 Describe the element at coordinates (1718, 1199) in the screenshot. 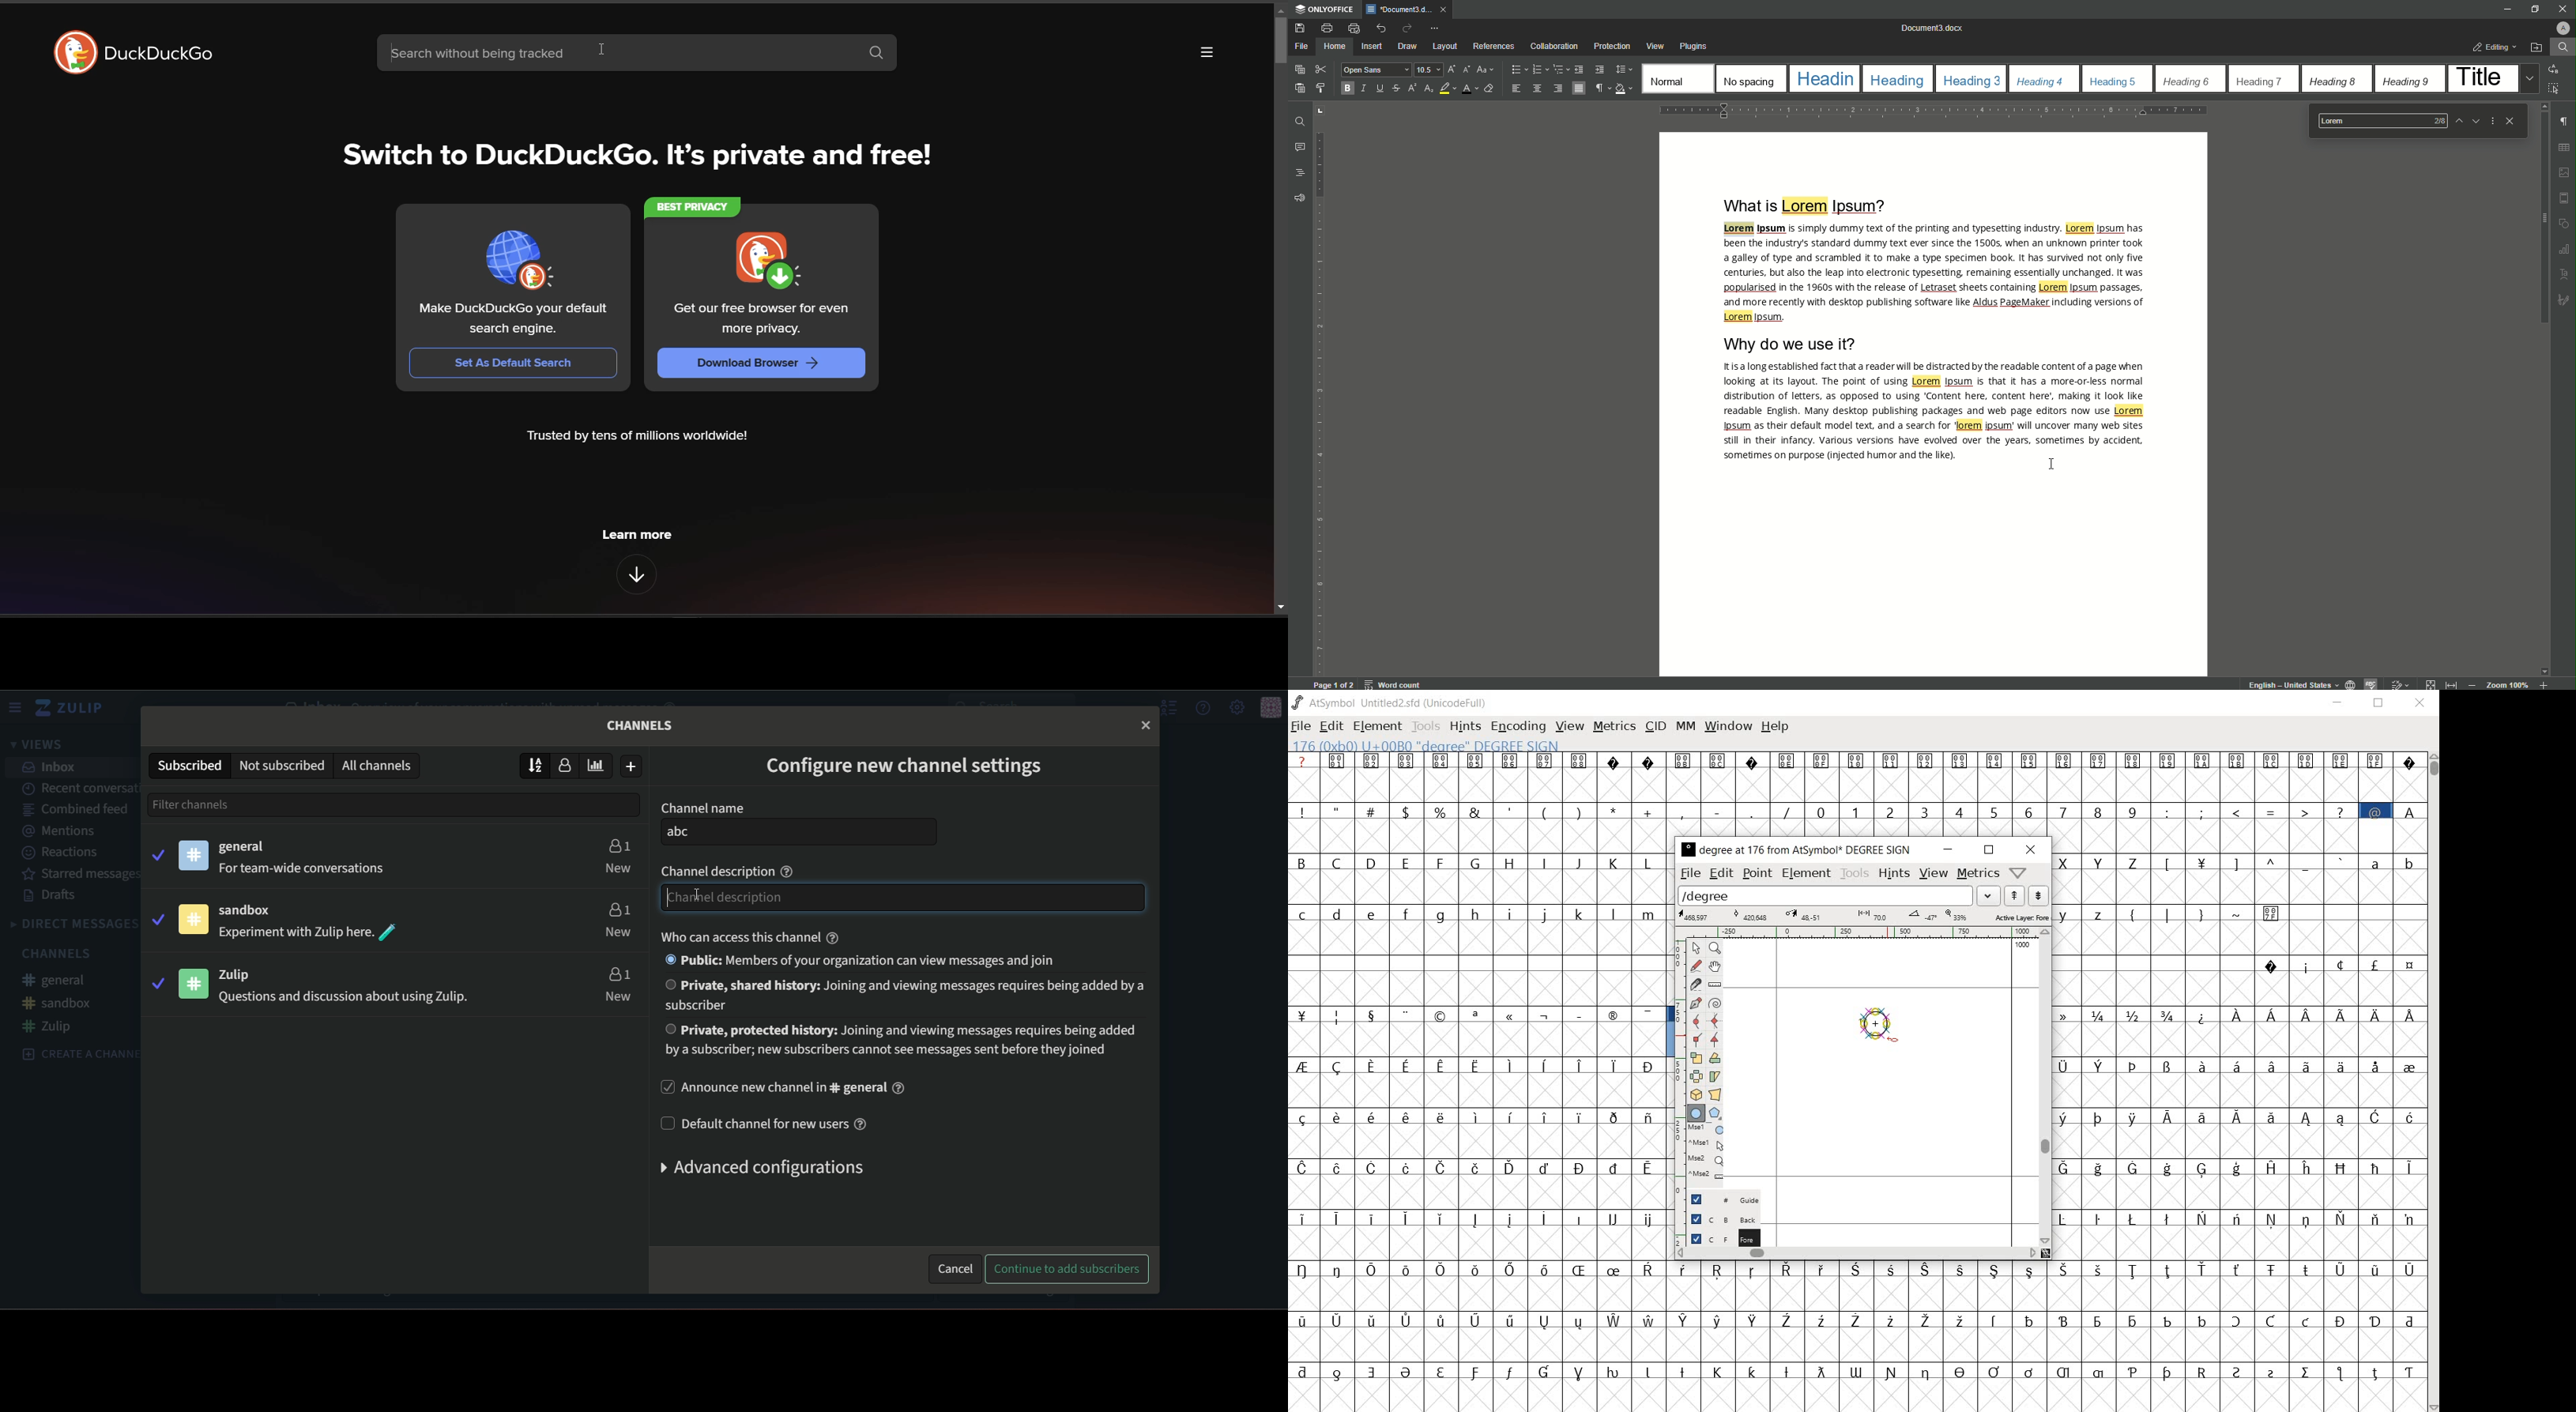

I see `guide` at that location.